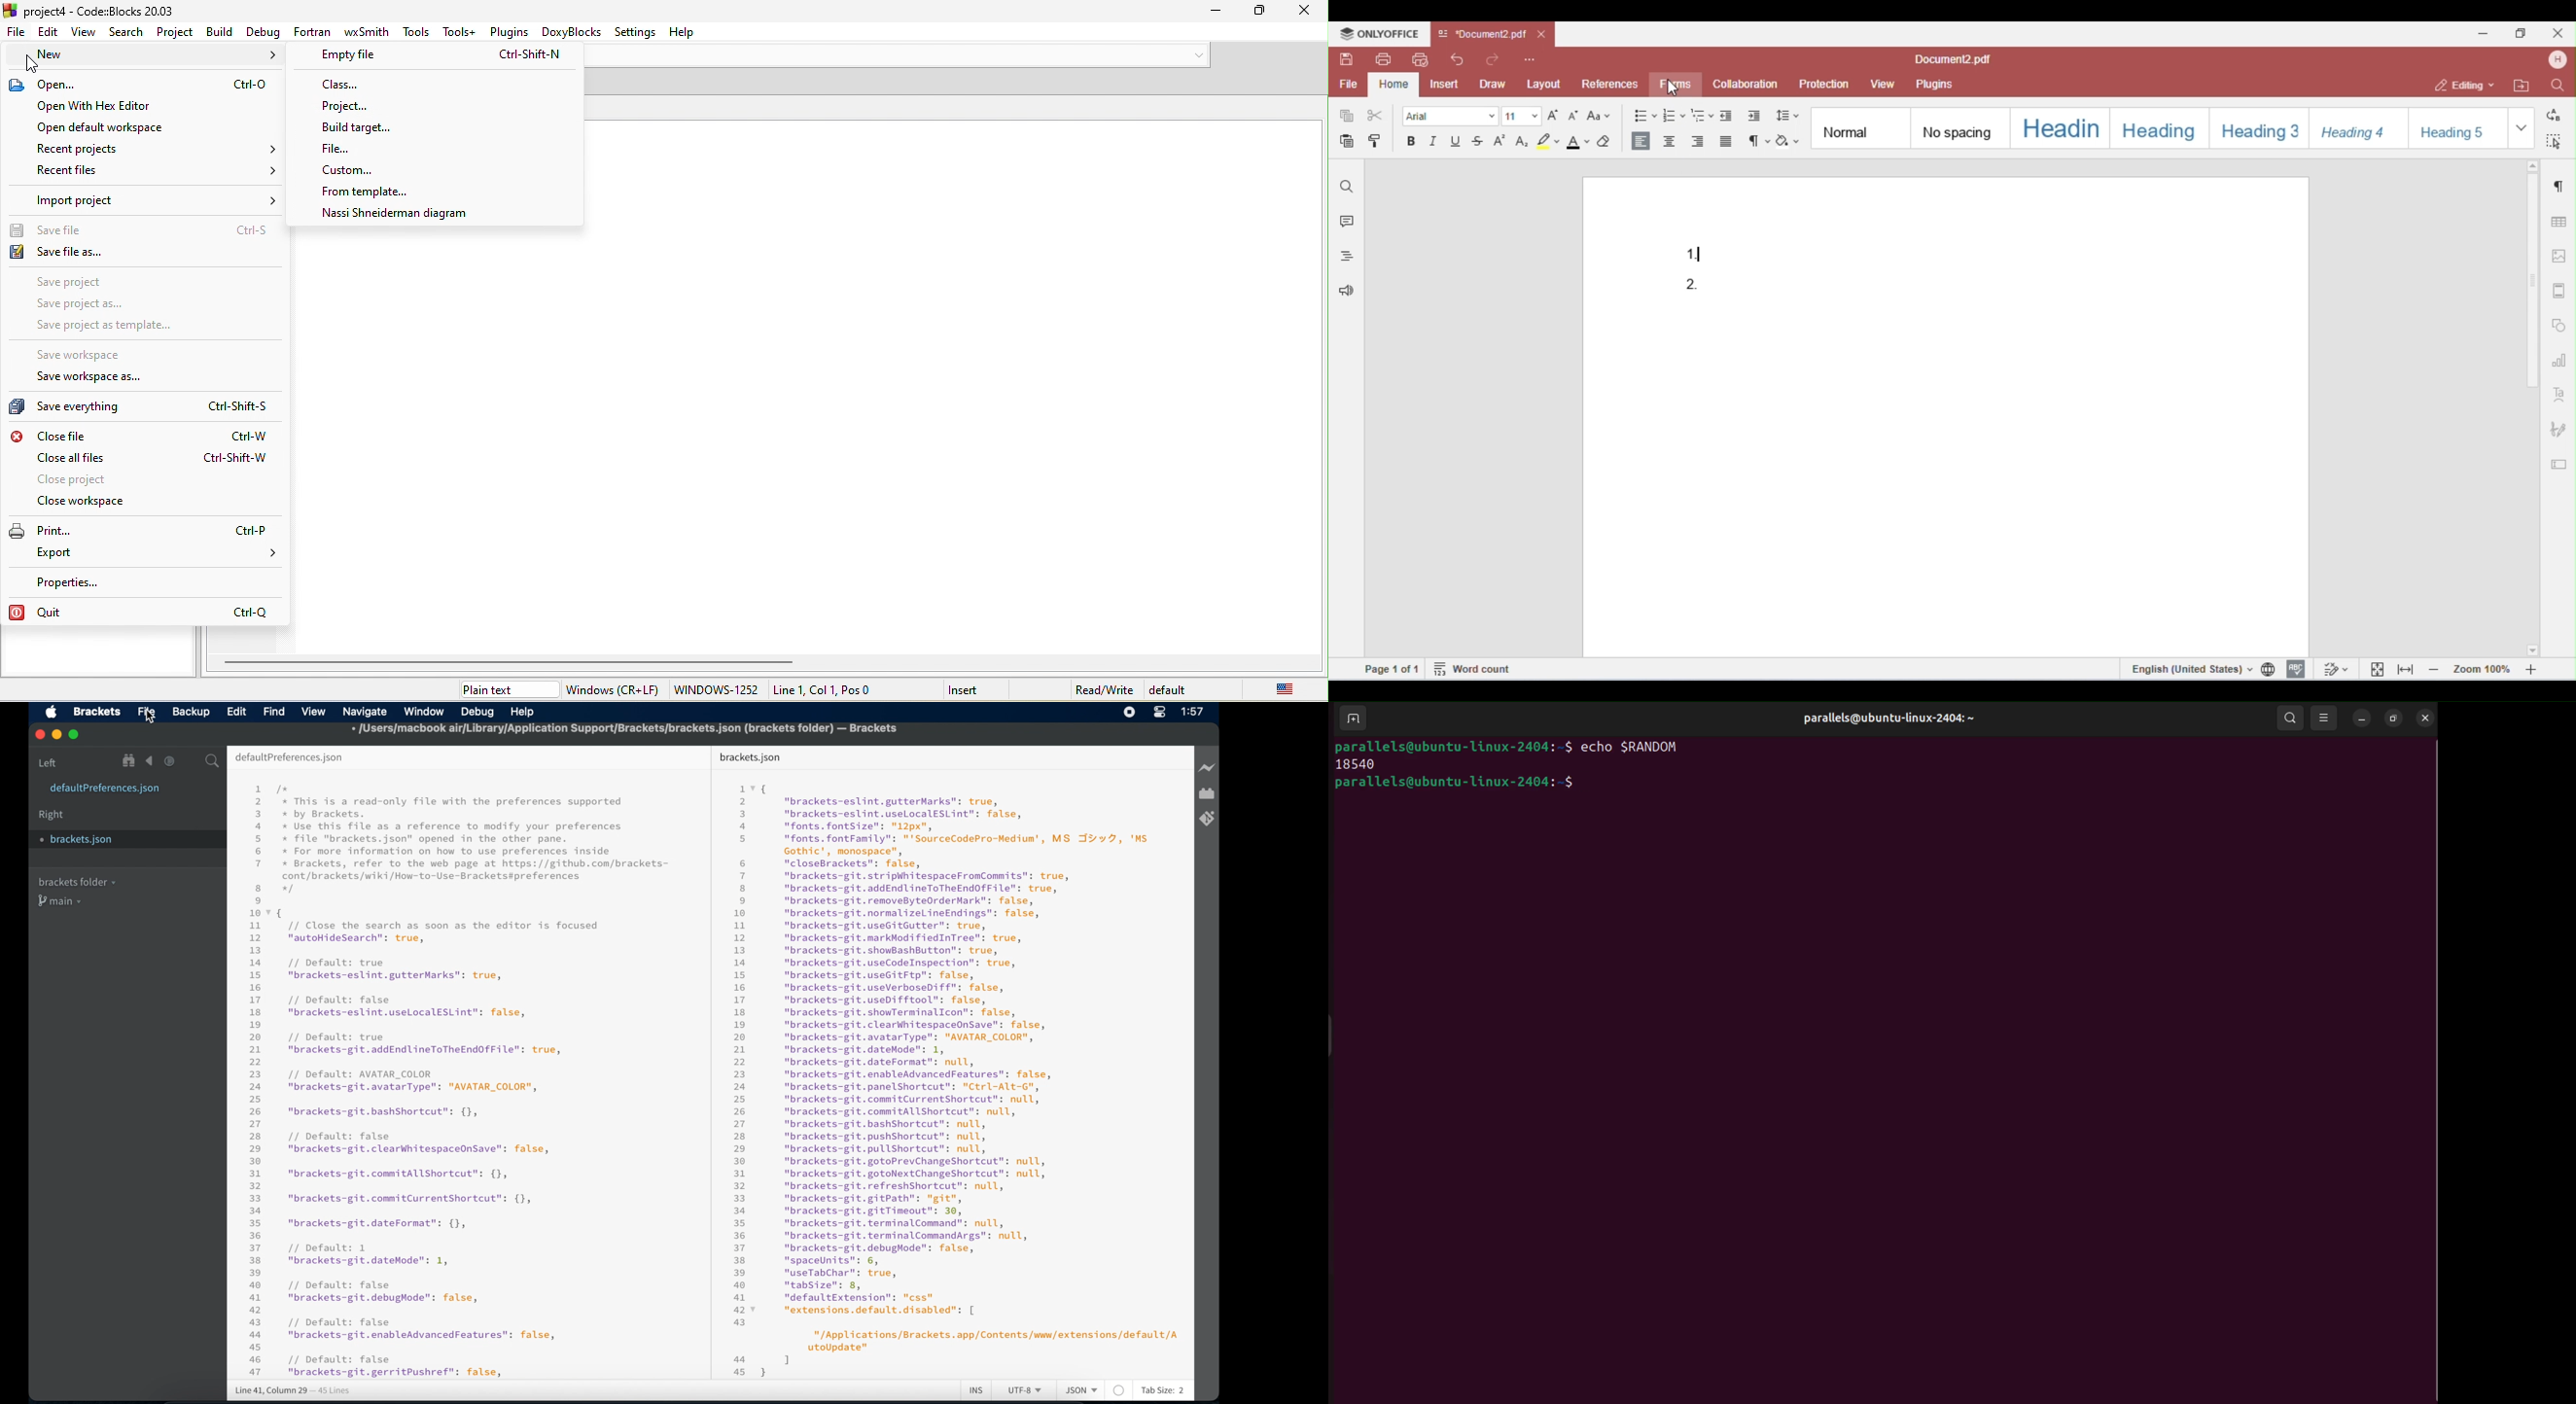 The image size is (2576, 1428). What do you see at coordinates (313, 712) in the screenshot?
I see `view` at bounding box center [313, 712].